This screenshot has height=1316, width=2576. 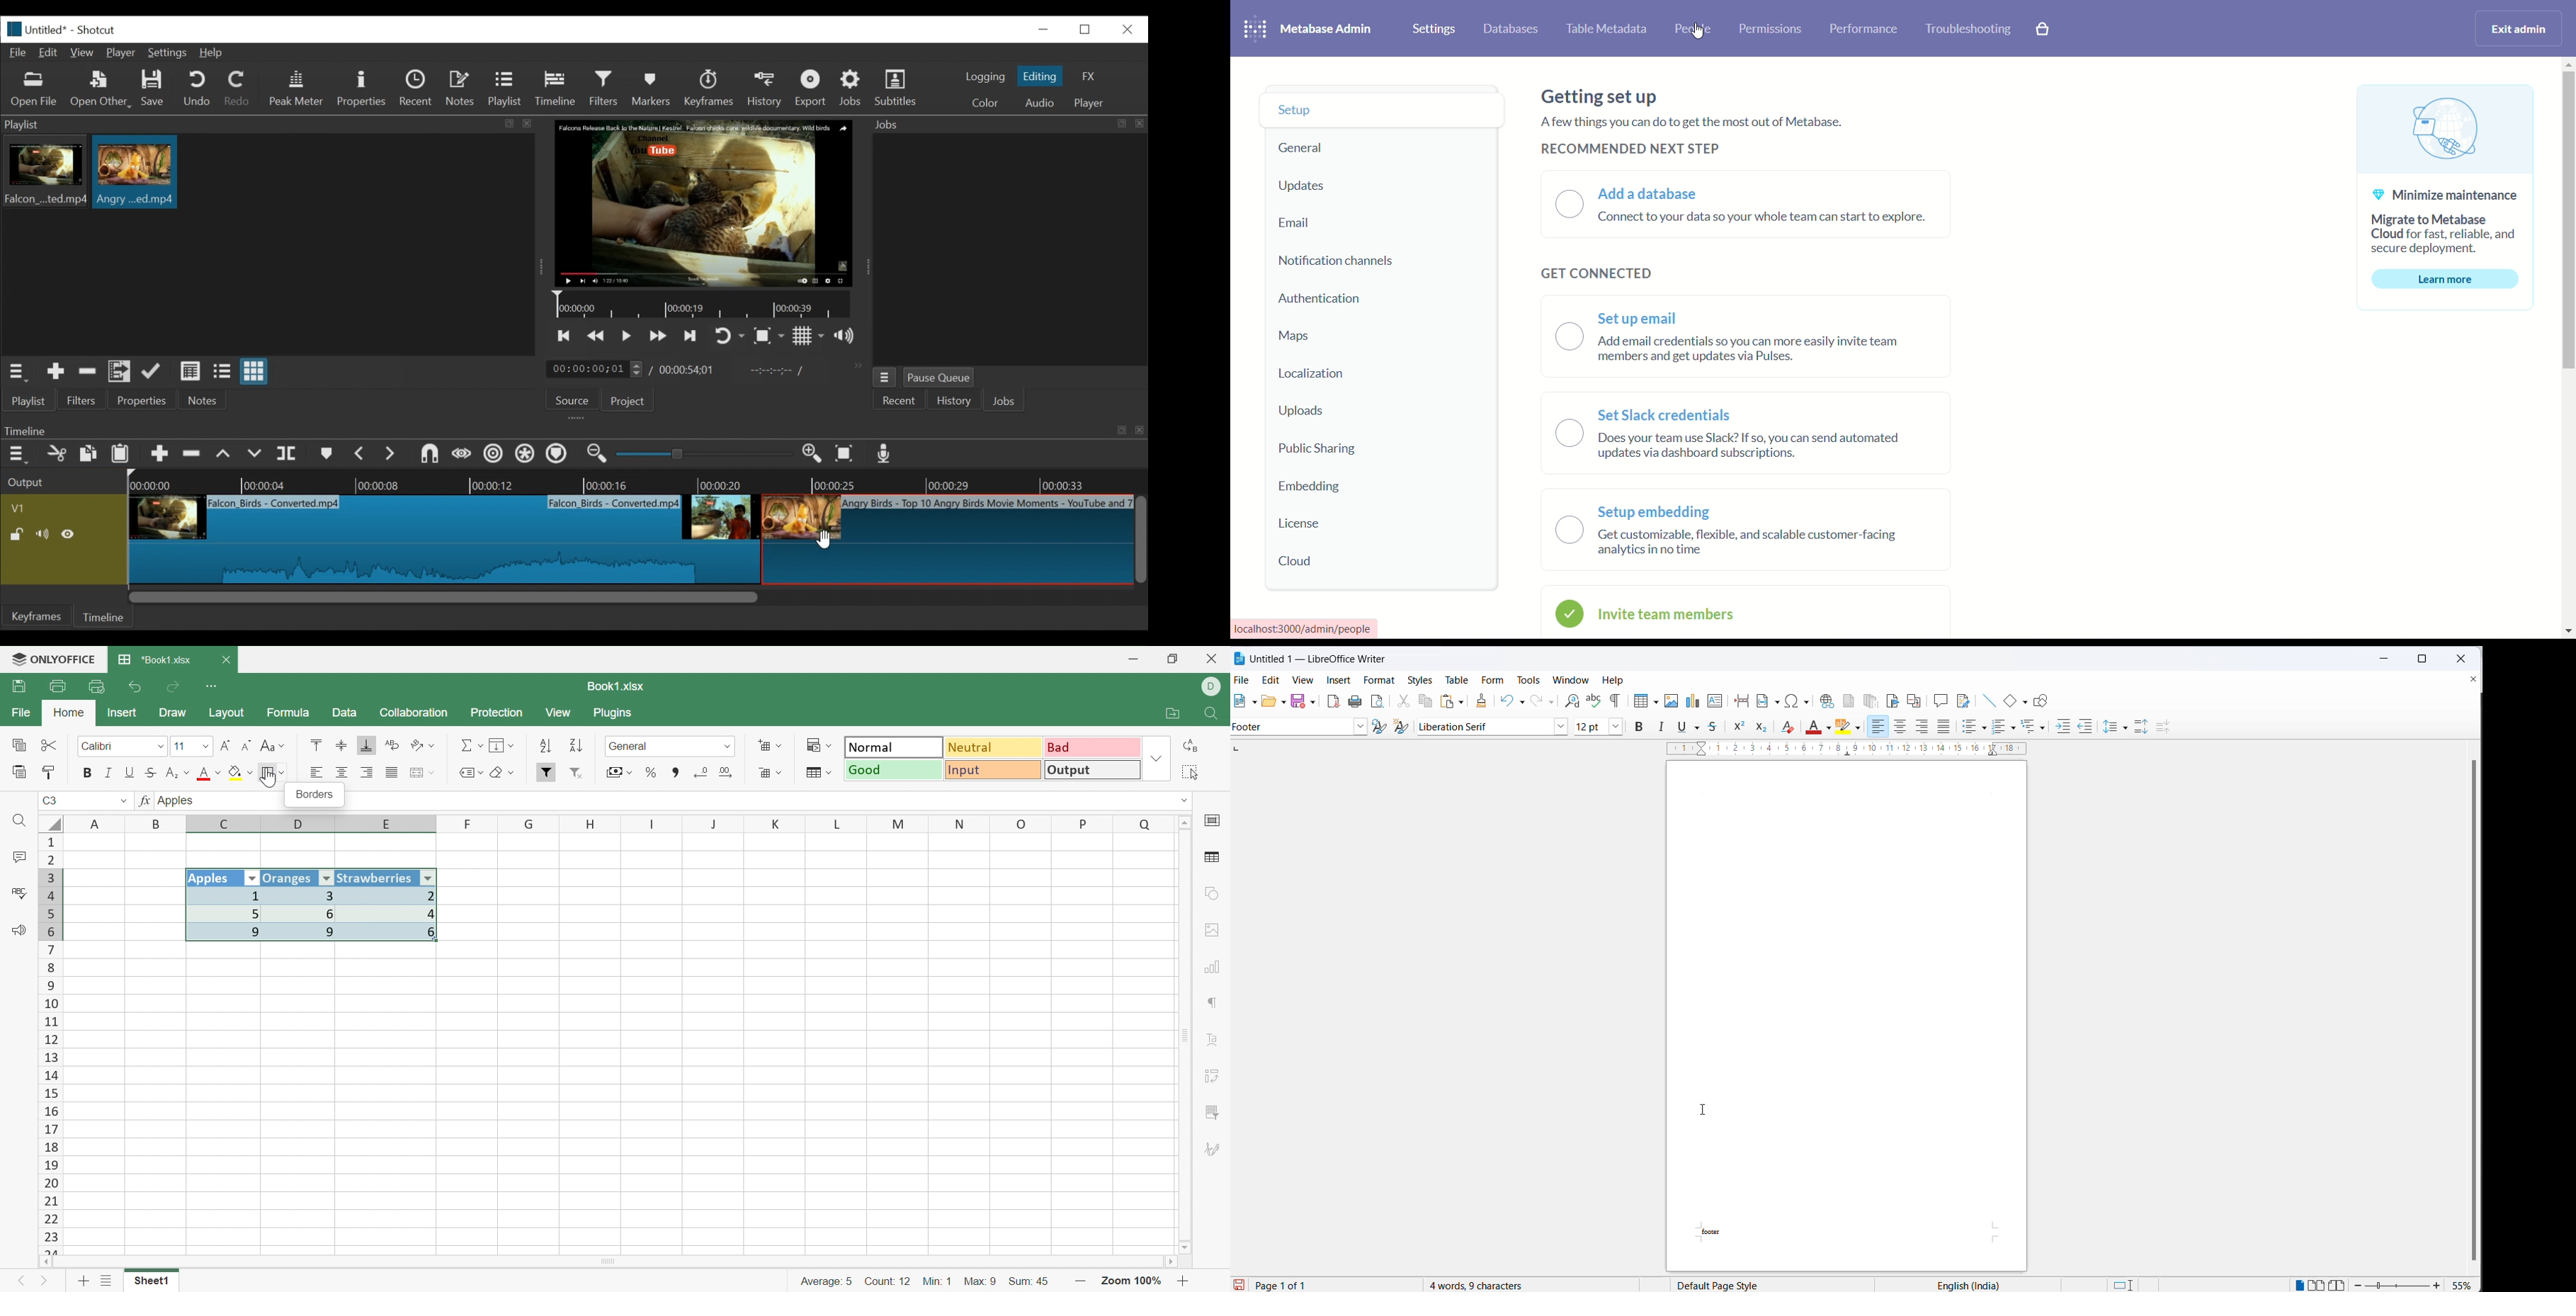 What do you see at coordinates (160, 456) in the screenshot?
I see `Append` at bounding box center [160, 456].